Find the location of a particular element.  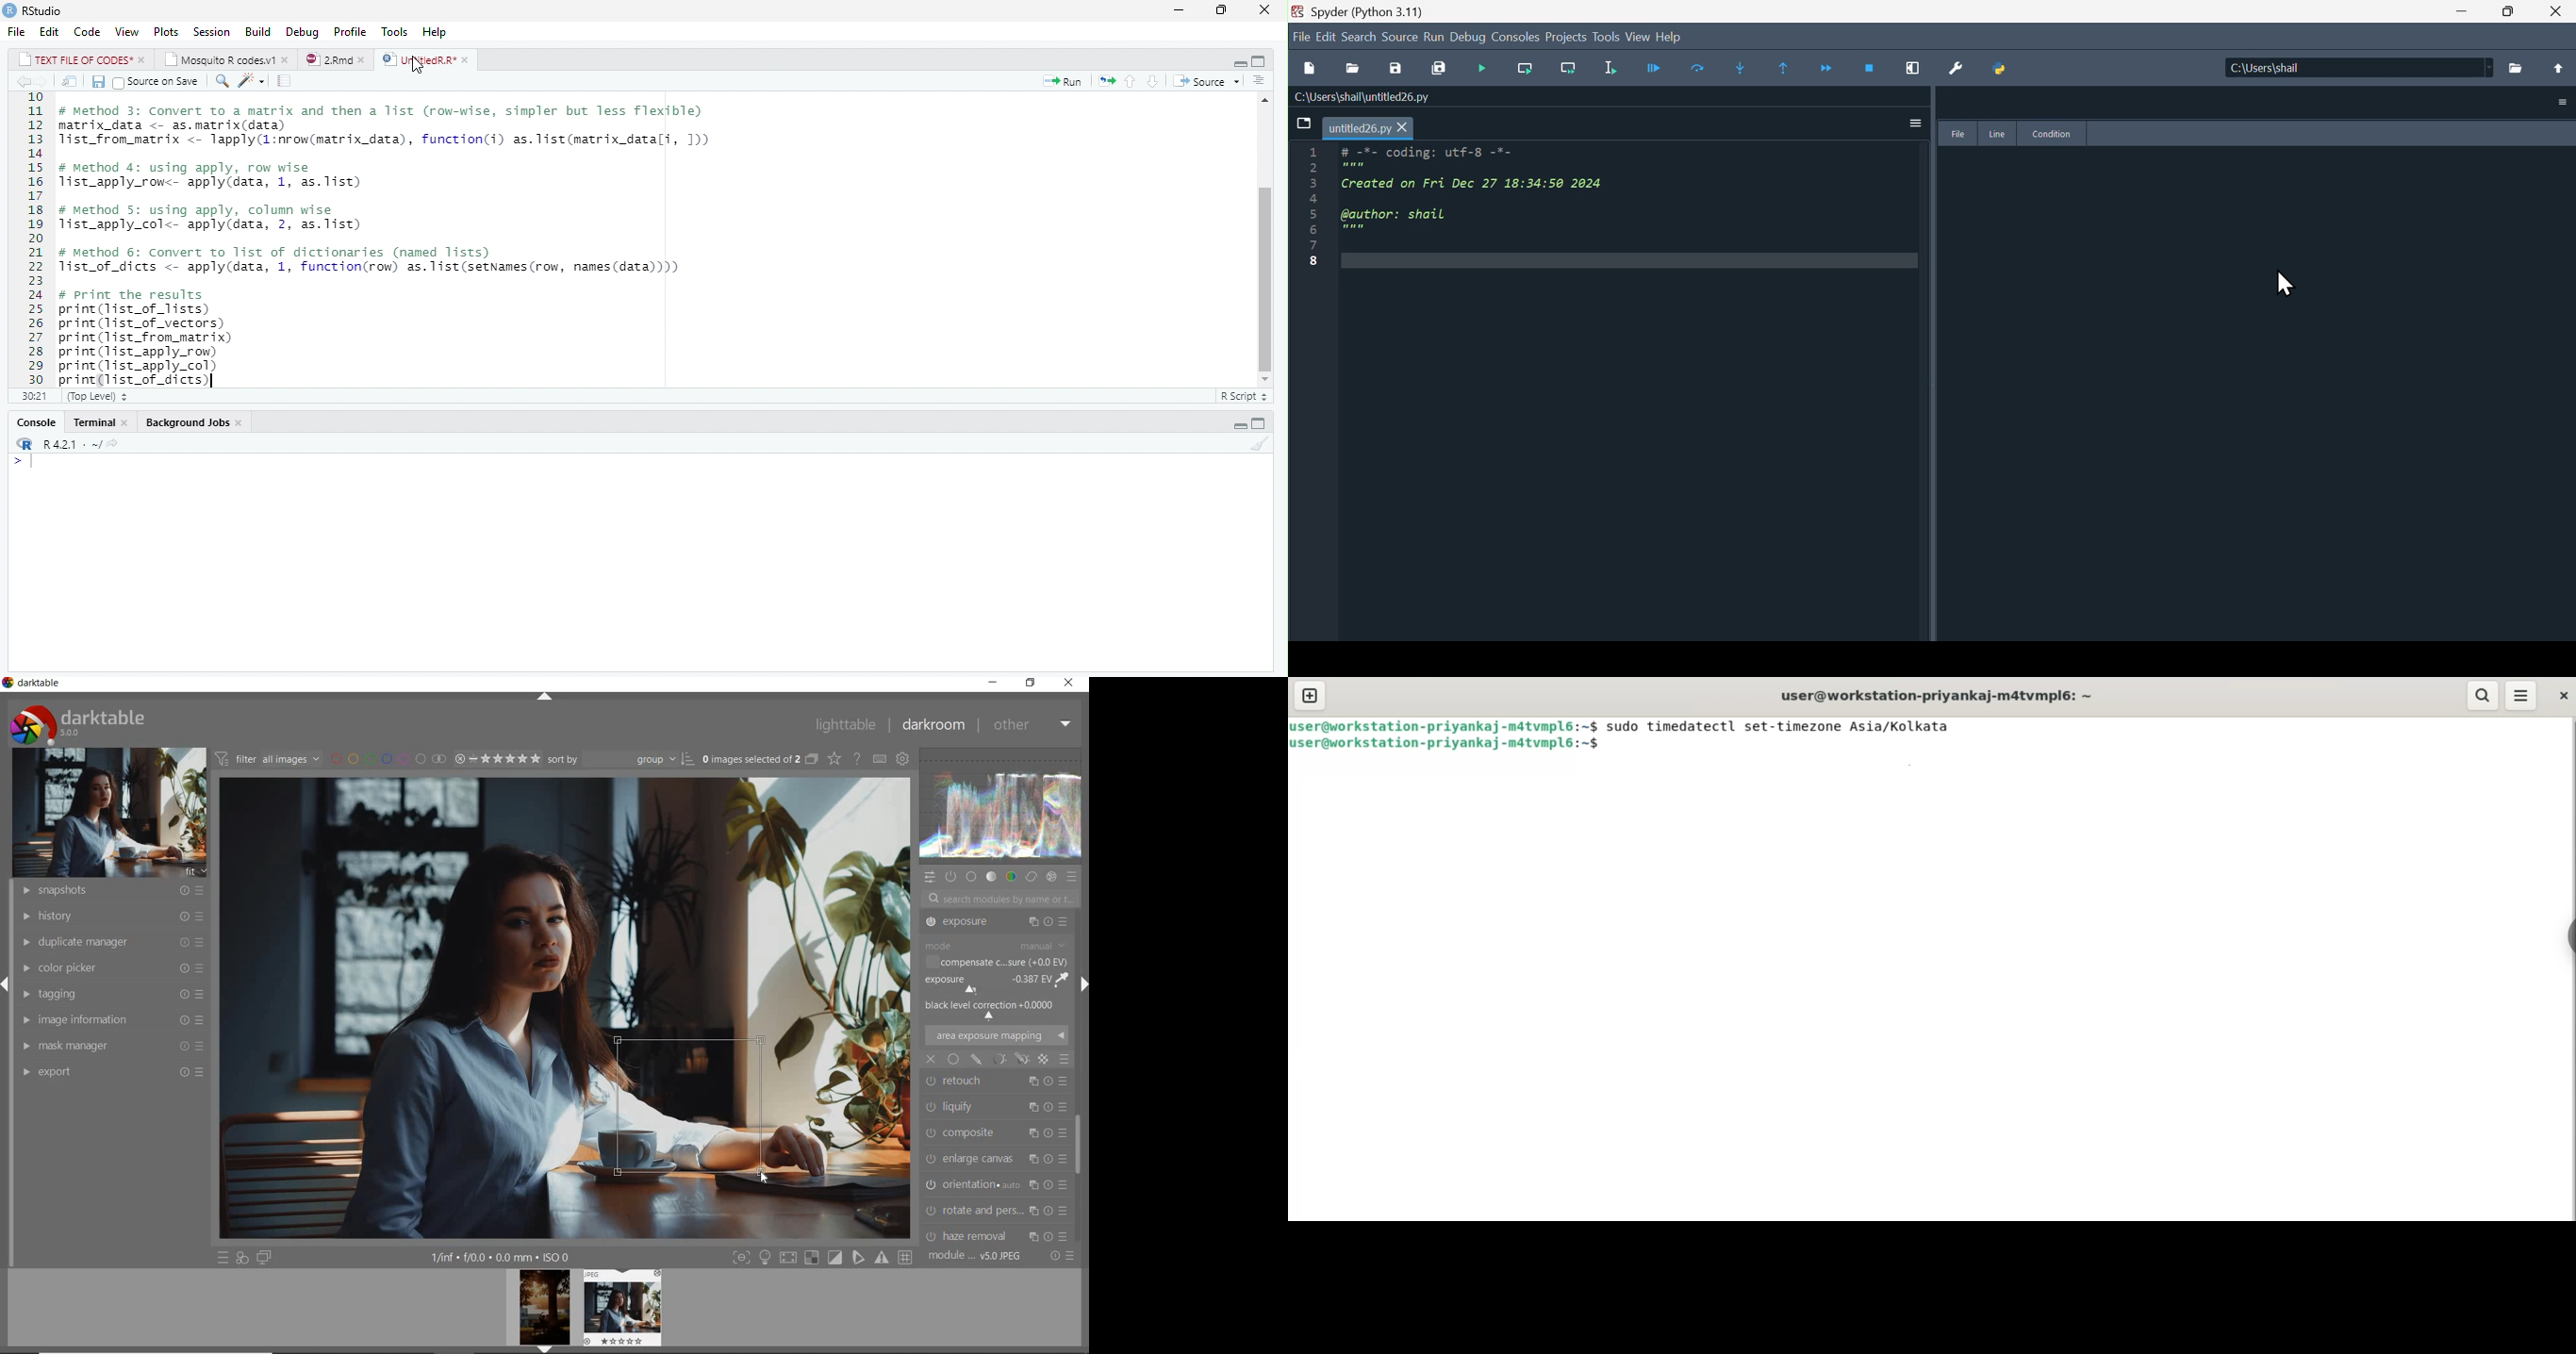

1 # -*- coding: utf-8 -*-

PR

3 Created on Fri Dec 27 18:34:50 2024
4

5  @author: shail

5 mmm

7:

8 is located at coordinates (1482, 213).